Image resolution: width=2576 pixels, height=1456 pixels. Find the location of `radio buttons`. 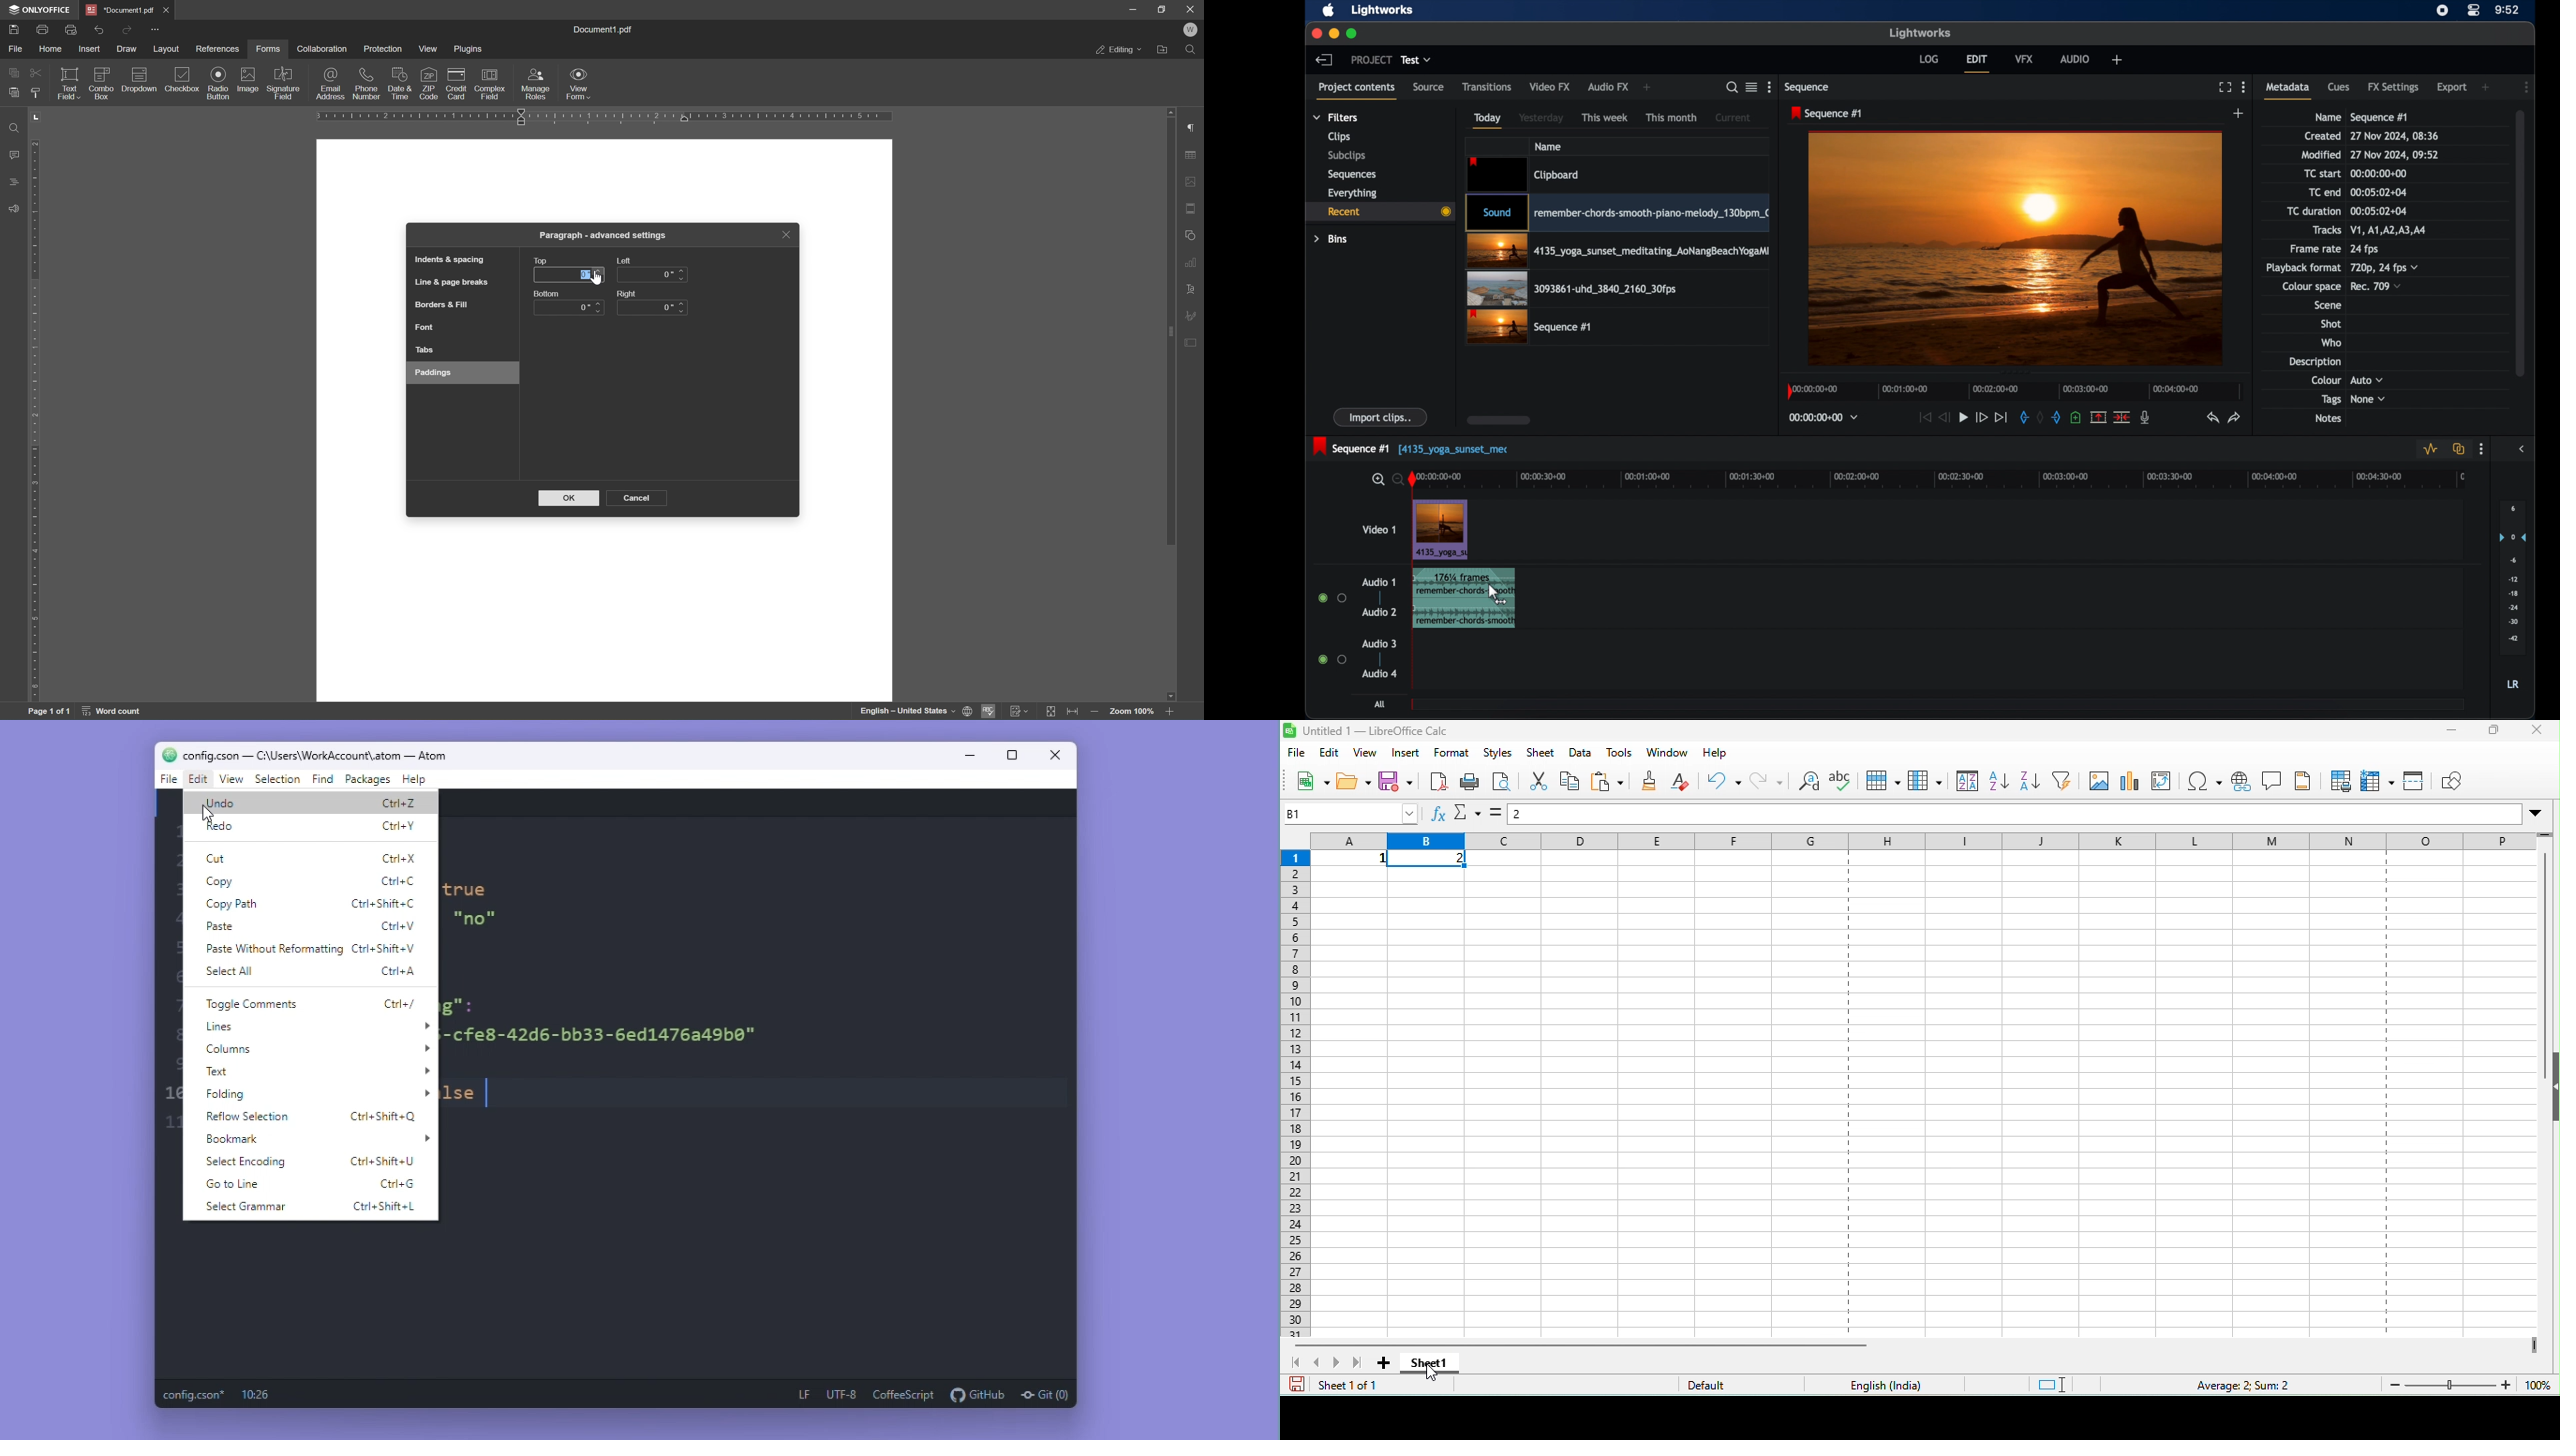

radio buttons is located at coordinates (1331, 659).